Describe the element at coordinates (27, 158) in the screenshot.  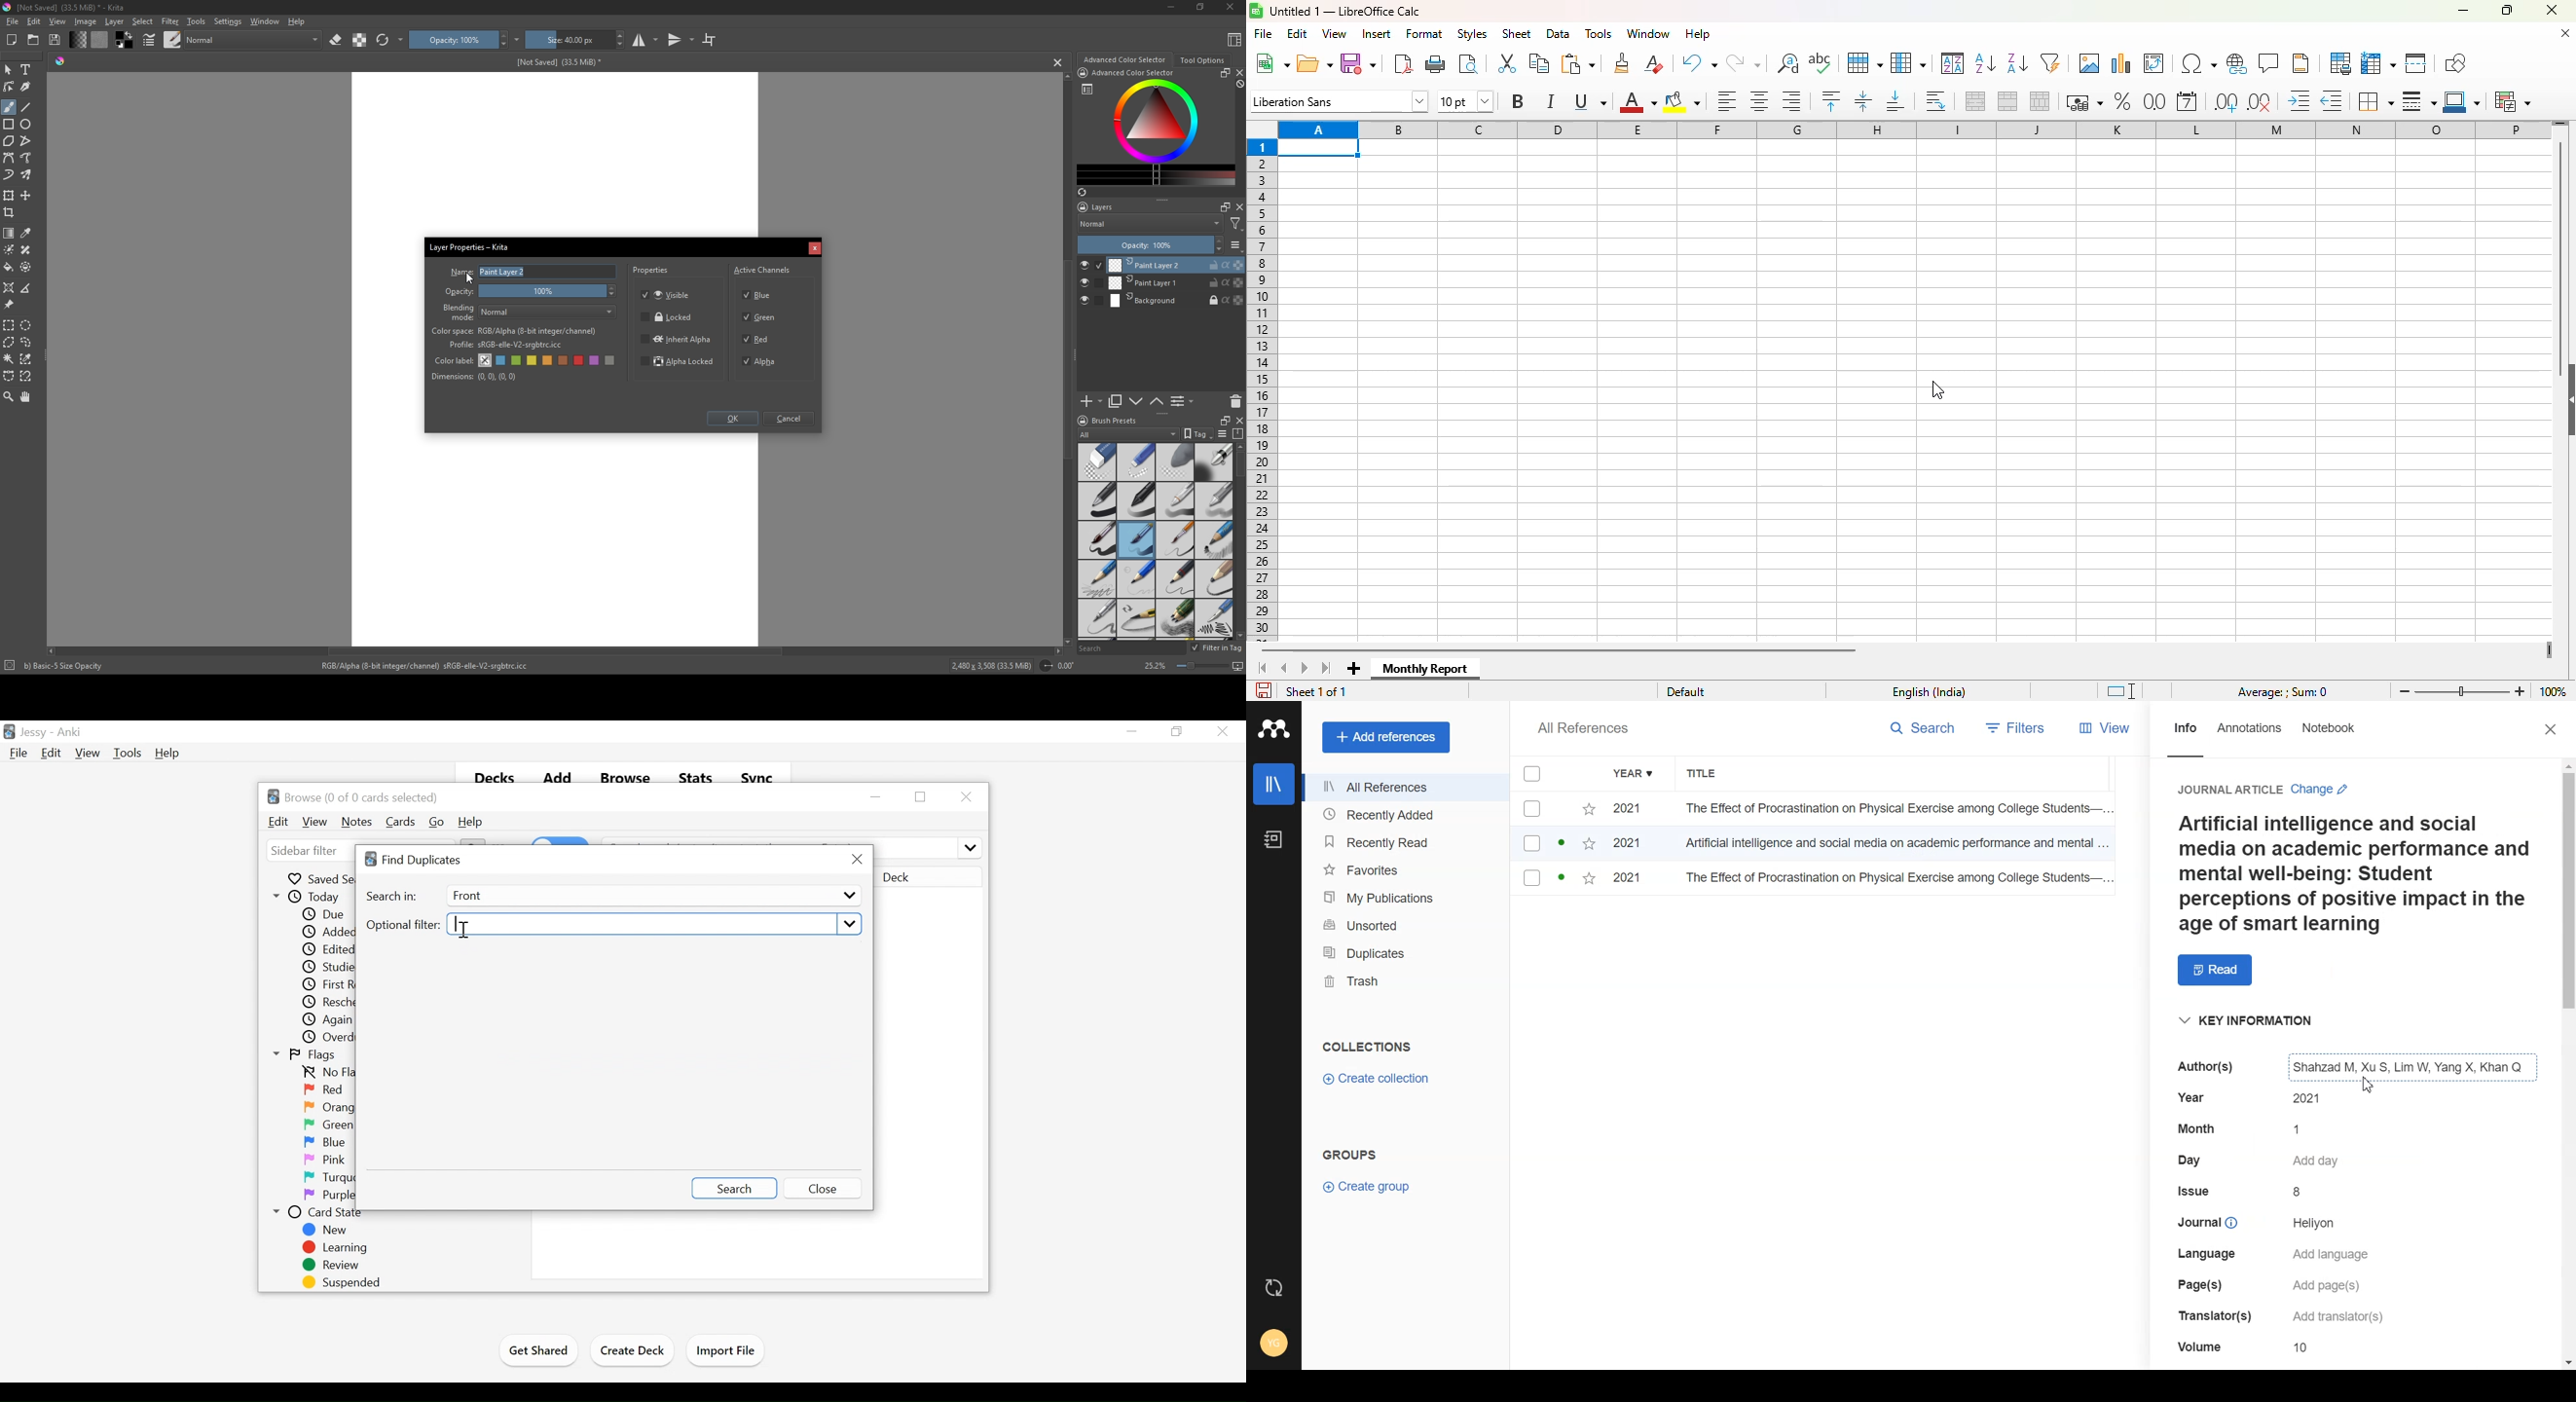
I see `free hand` at that location.